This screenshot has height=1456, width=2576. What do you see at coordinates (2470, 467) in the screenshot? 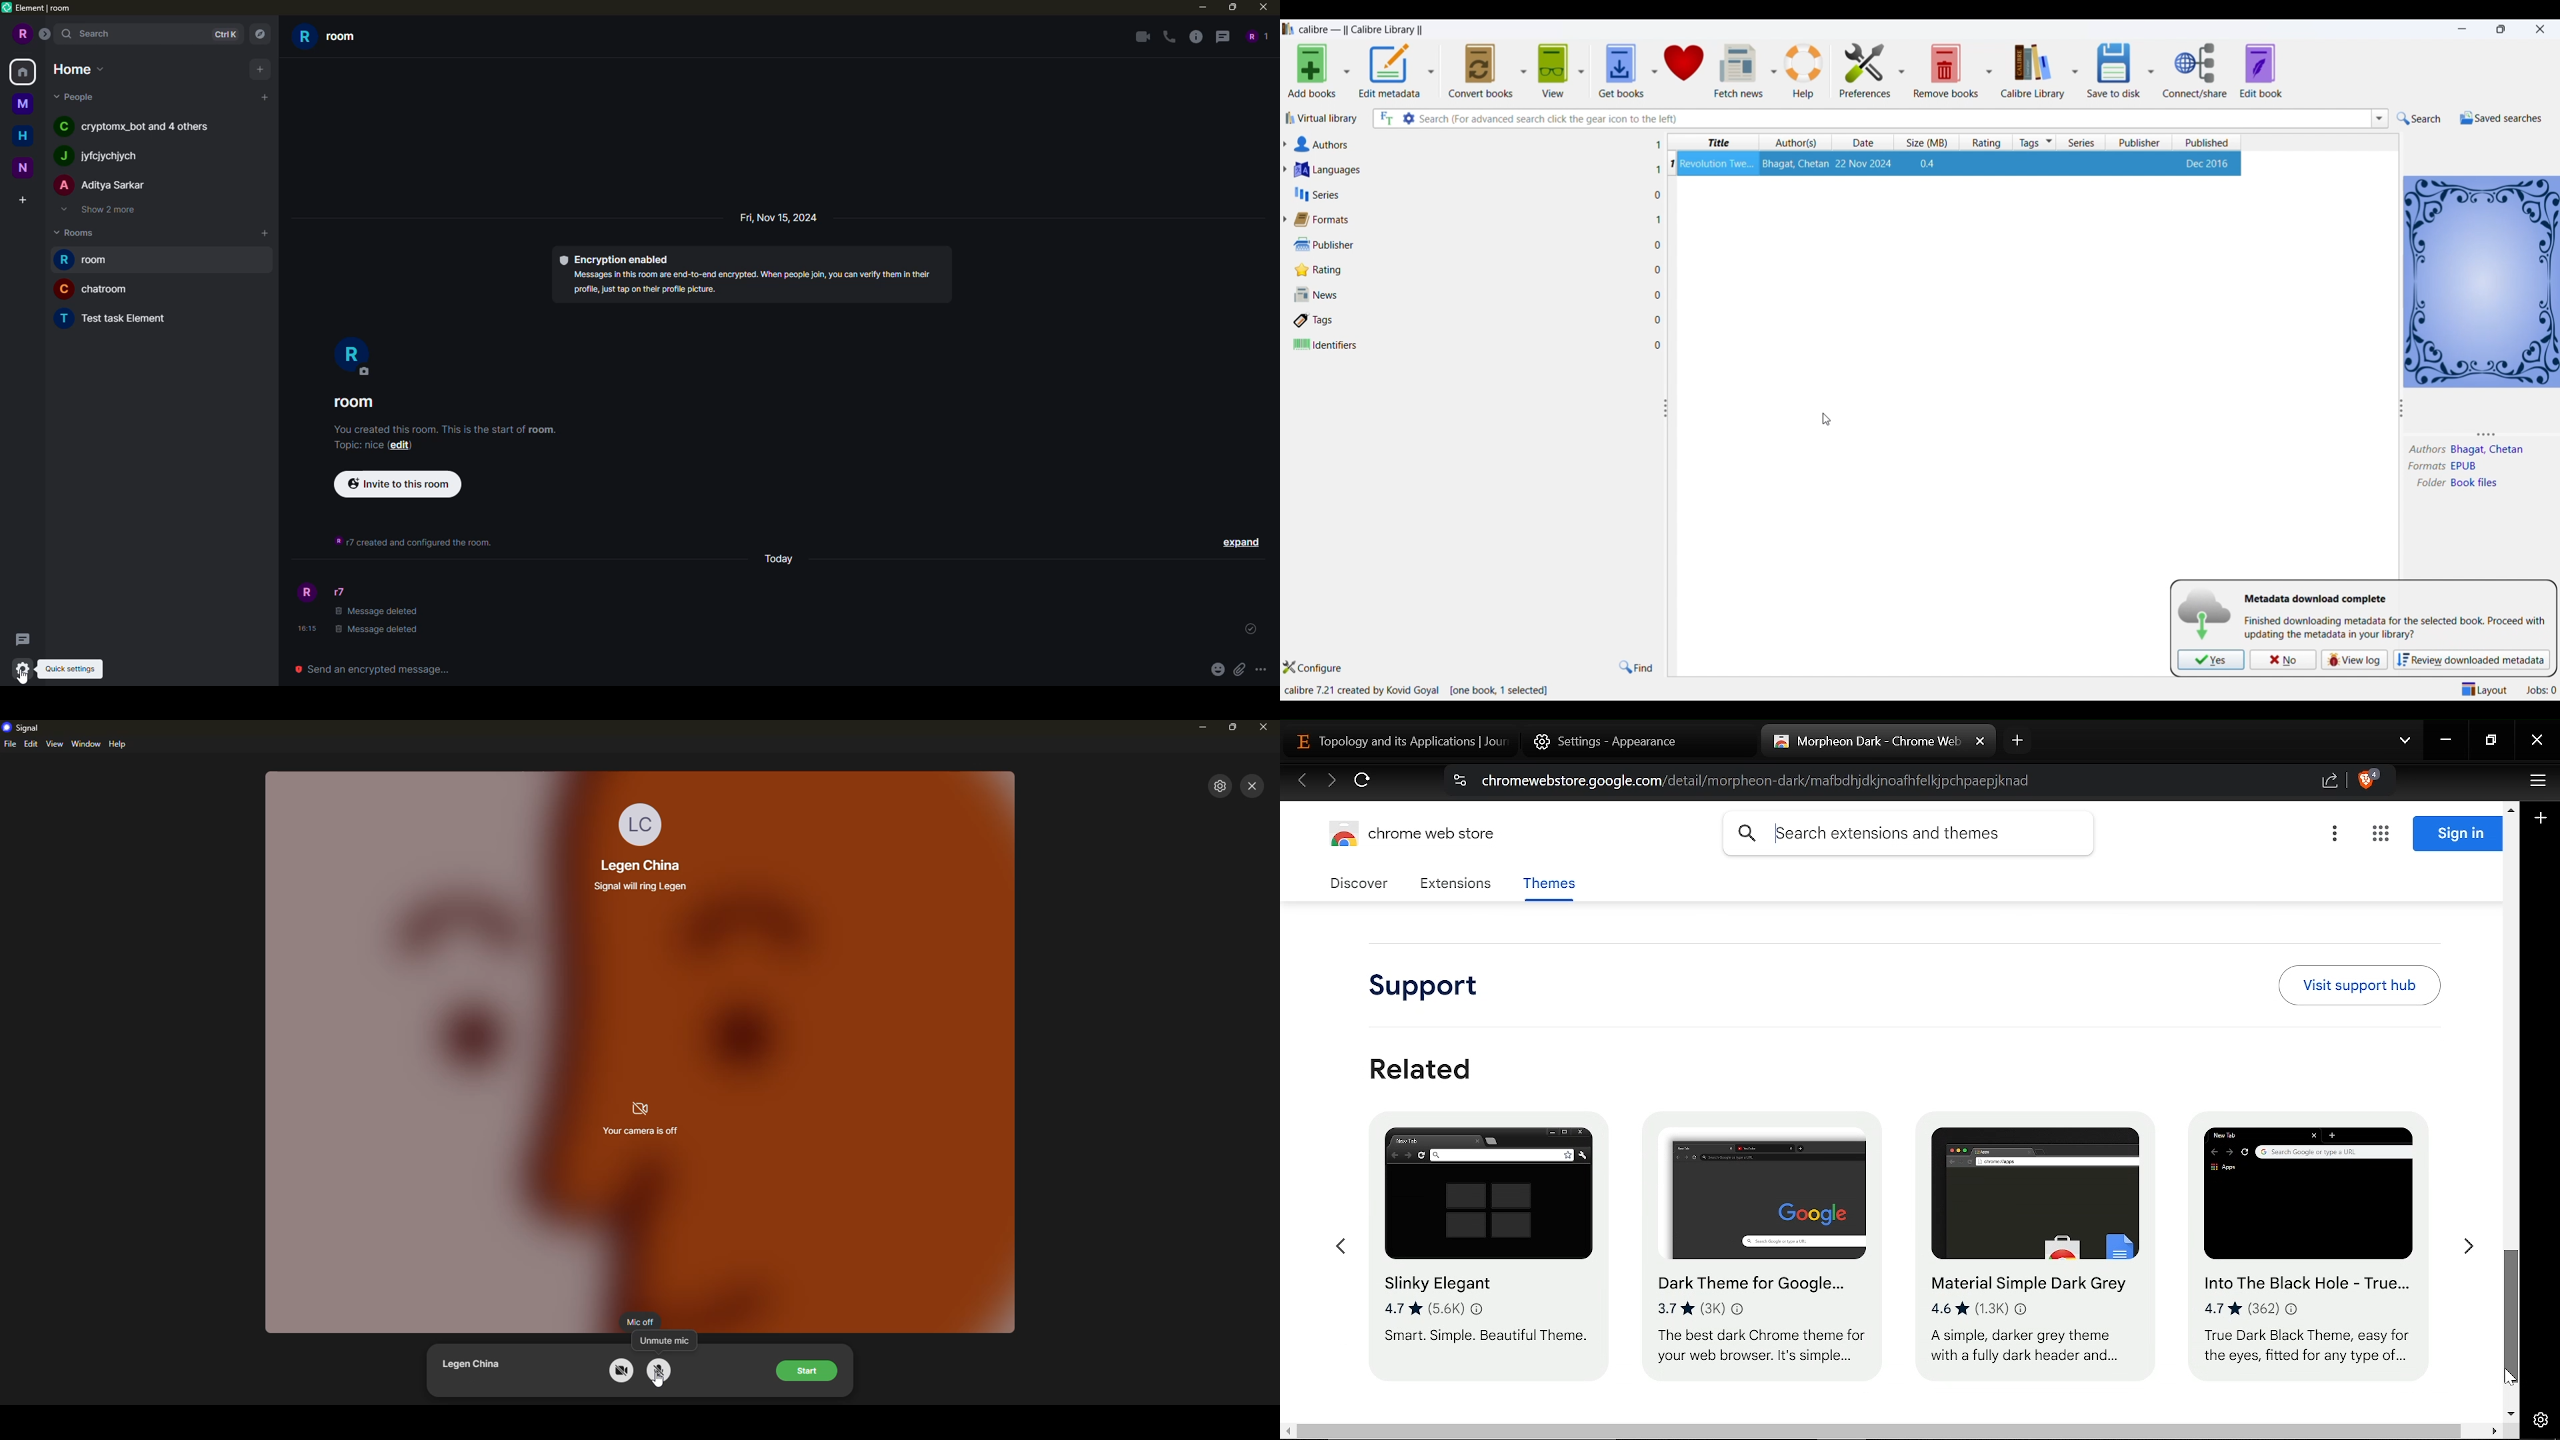
I see `format type` at bounding box center [2470, 467].